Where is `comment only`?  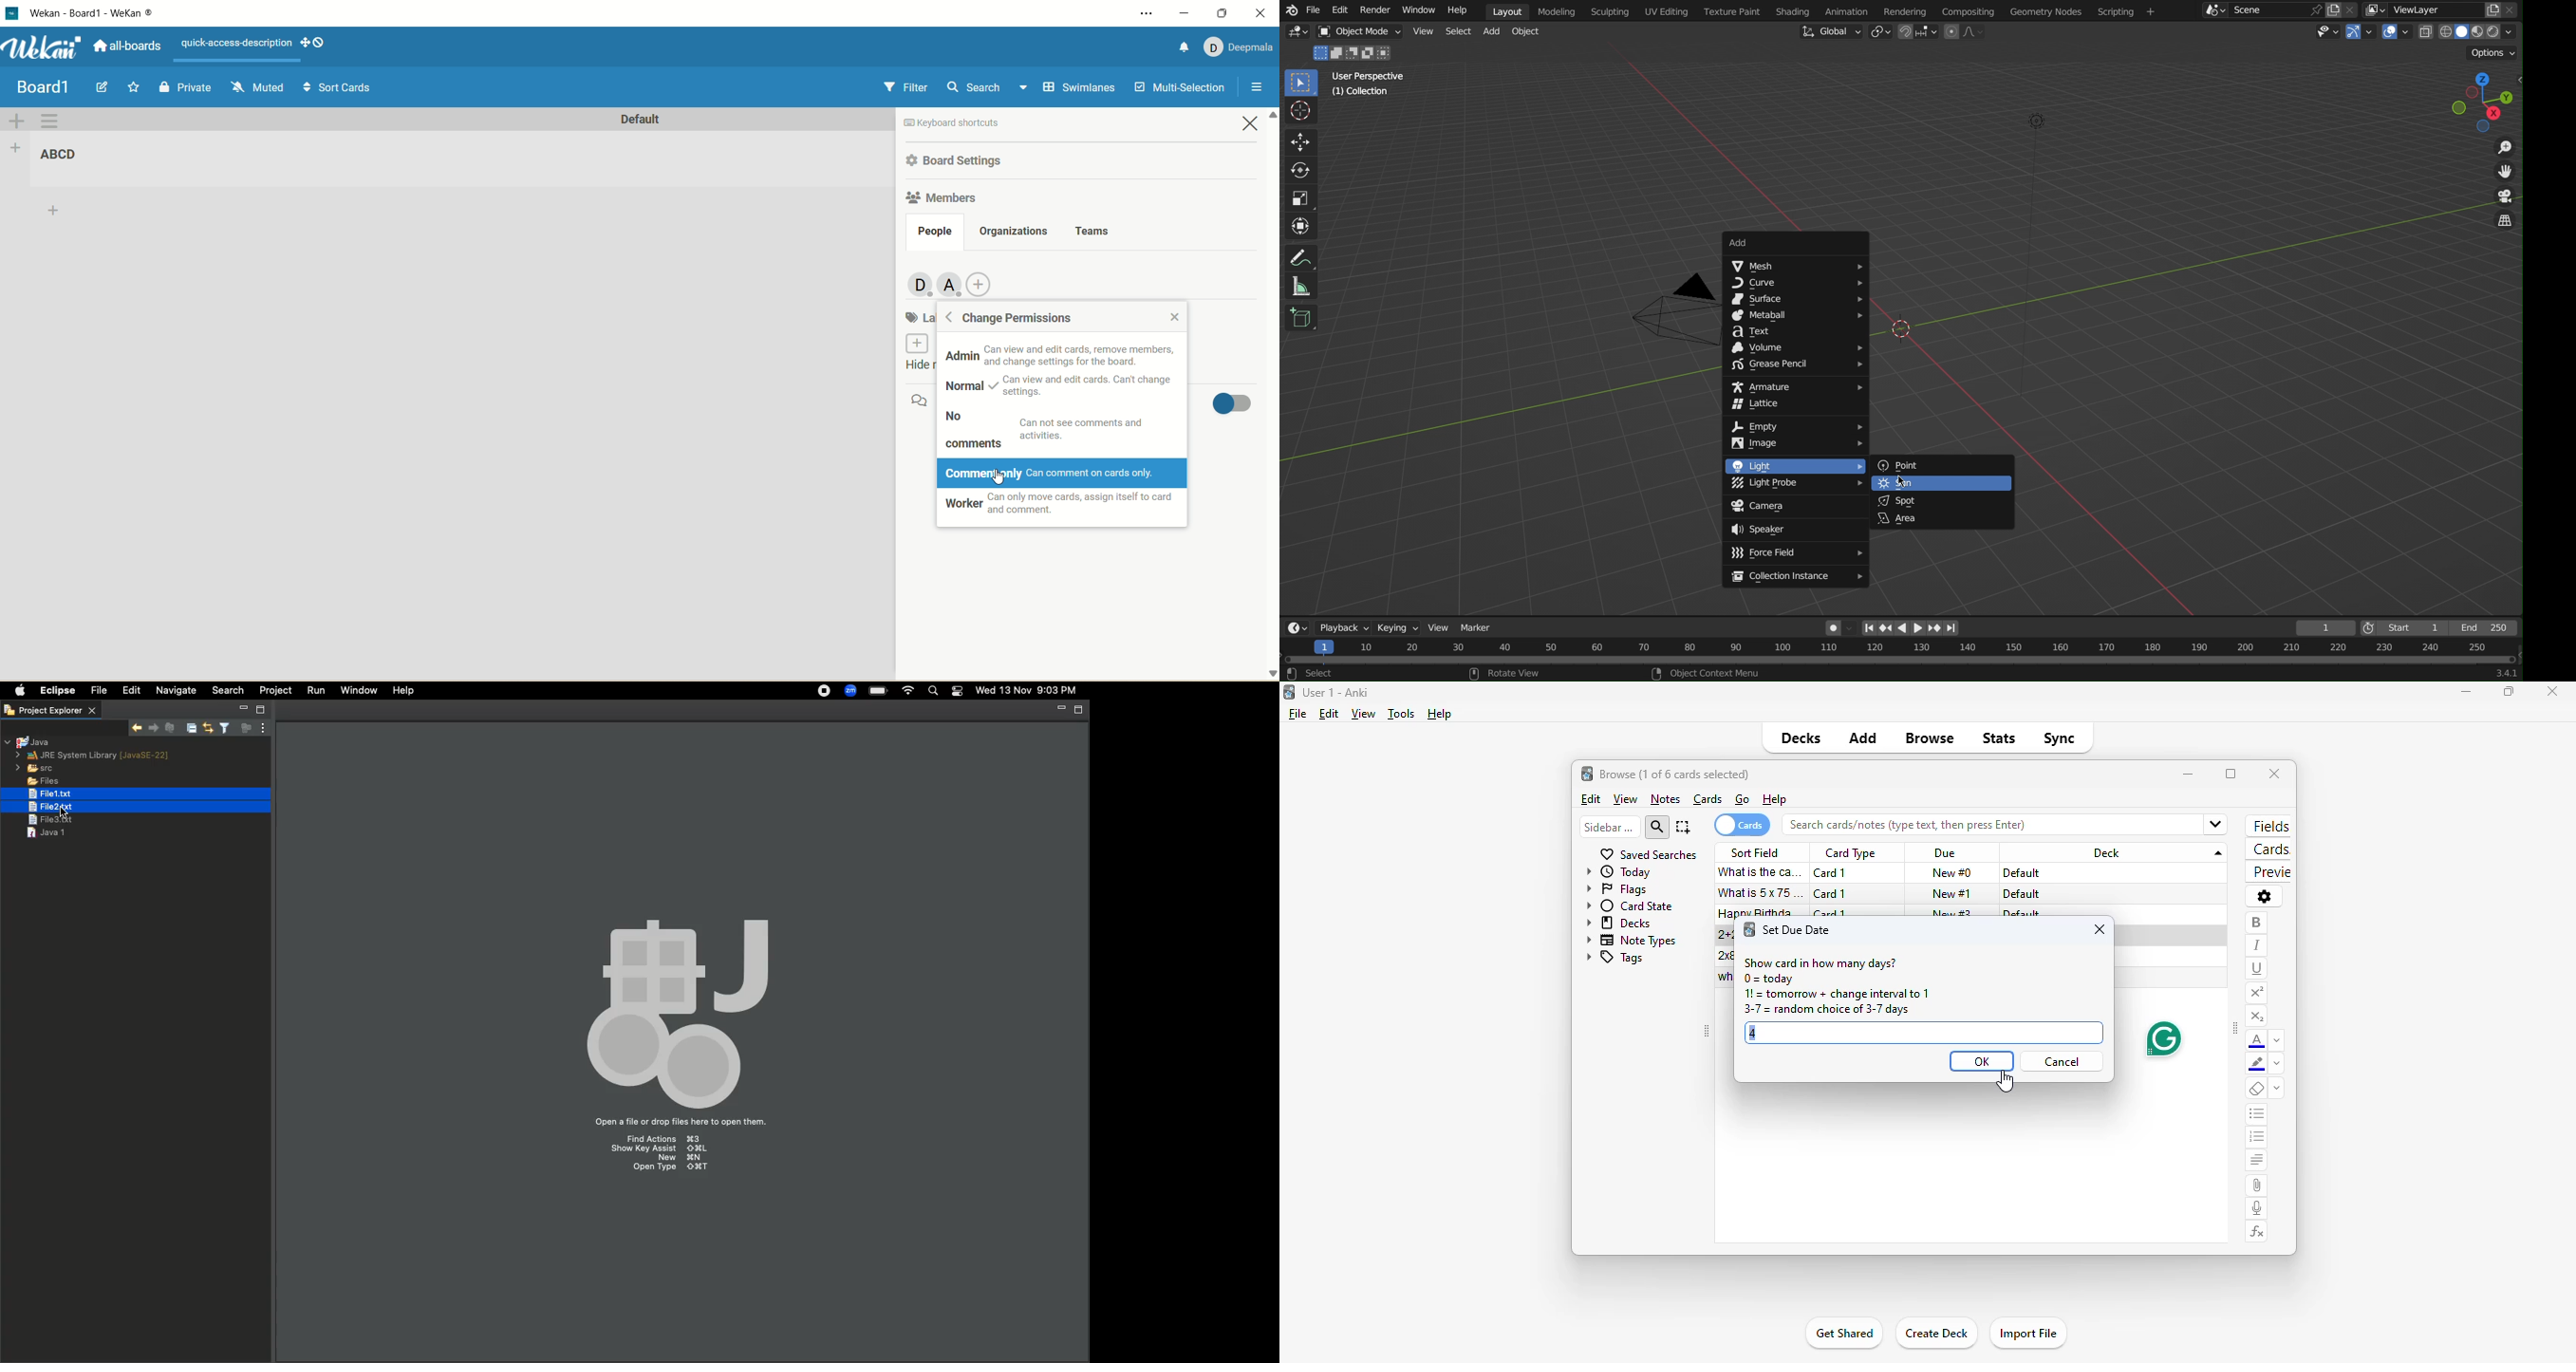
comment only is located at coordinates (1066, 473).